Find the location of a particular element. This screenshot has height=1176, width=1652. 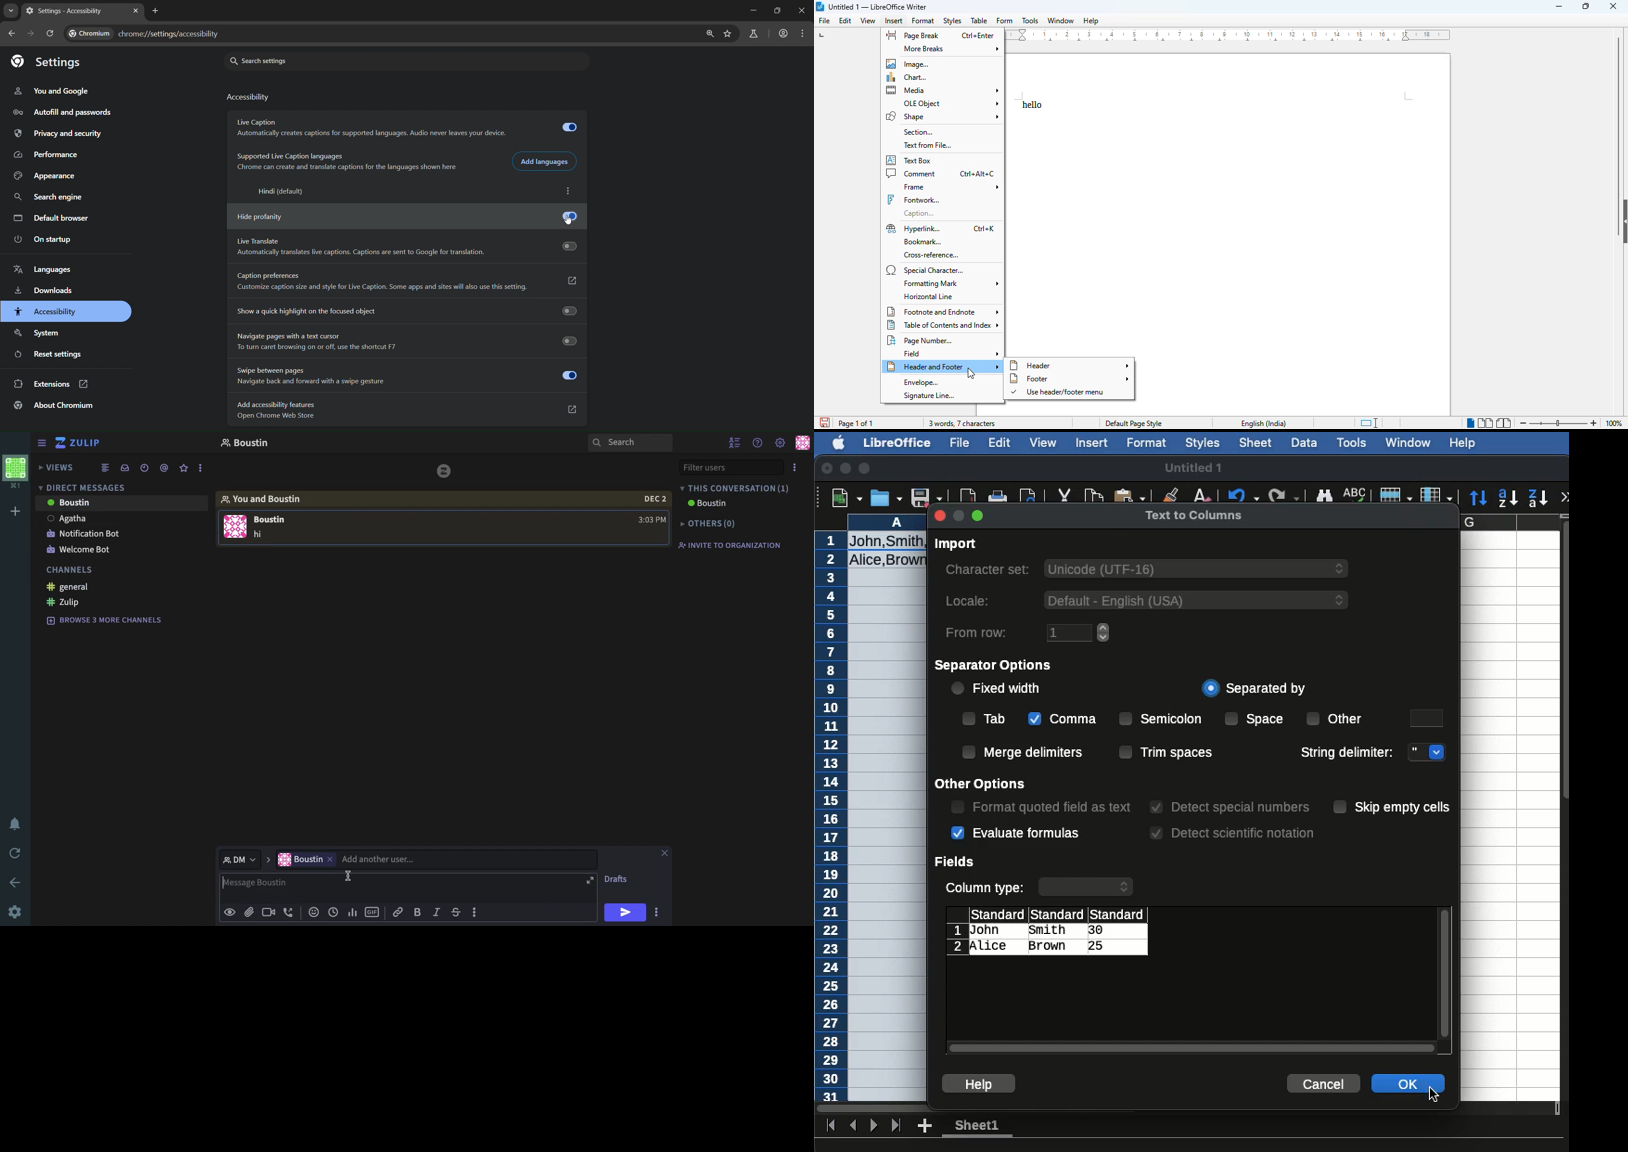

Semicolon is located at coordinates (1161, 718).